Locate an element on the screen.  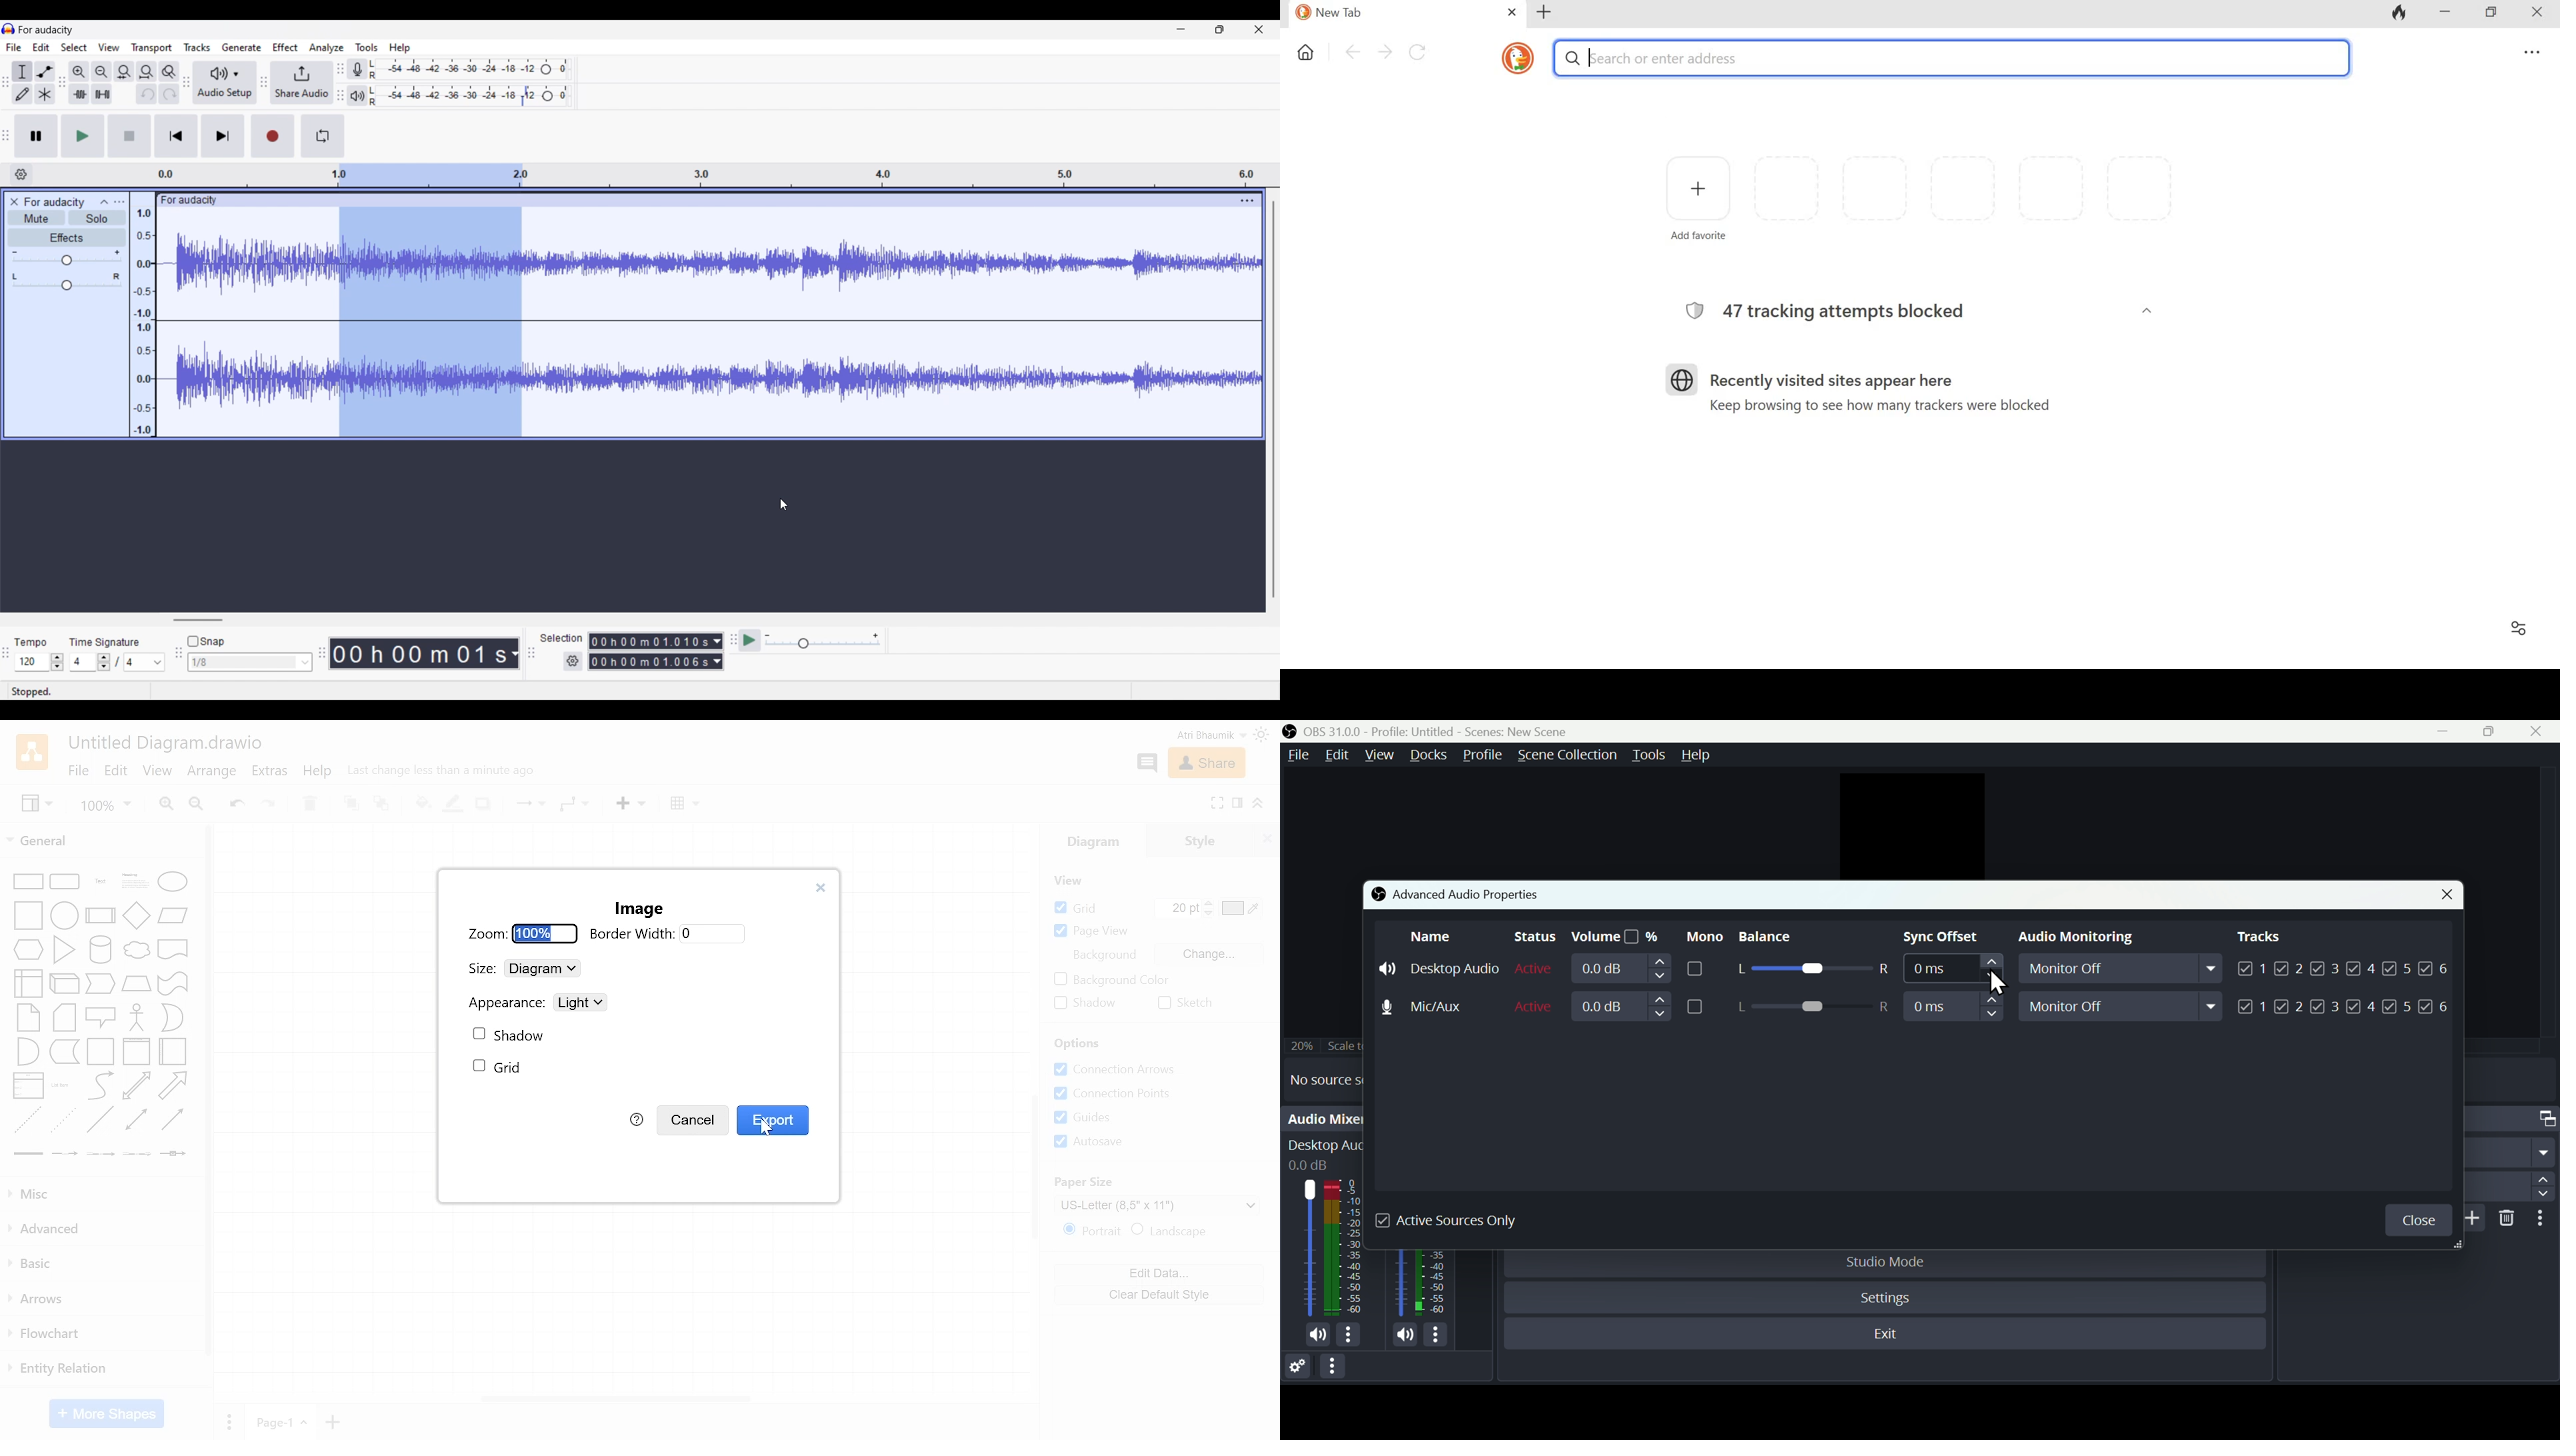
Selection tool is located at coordinates (23, 72).